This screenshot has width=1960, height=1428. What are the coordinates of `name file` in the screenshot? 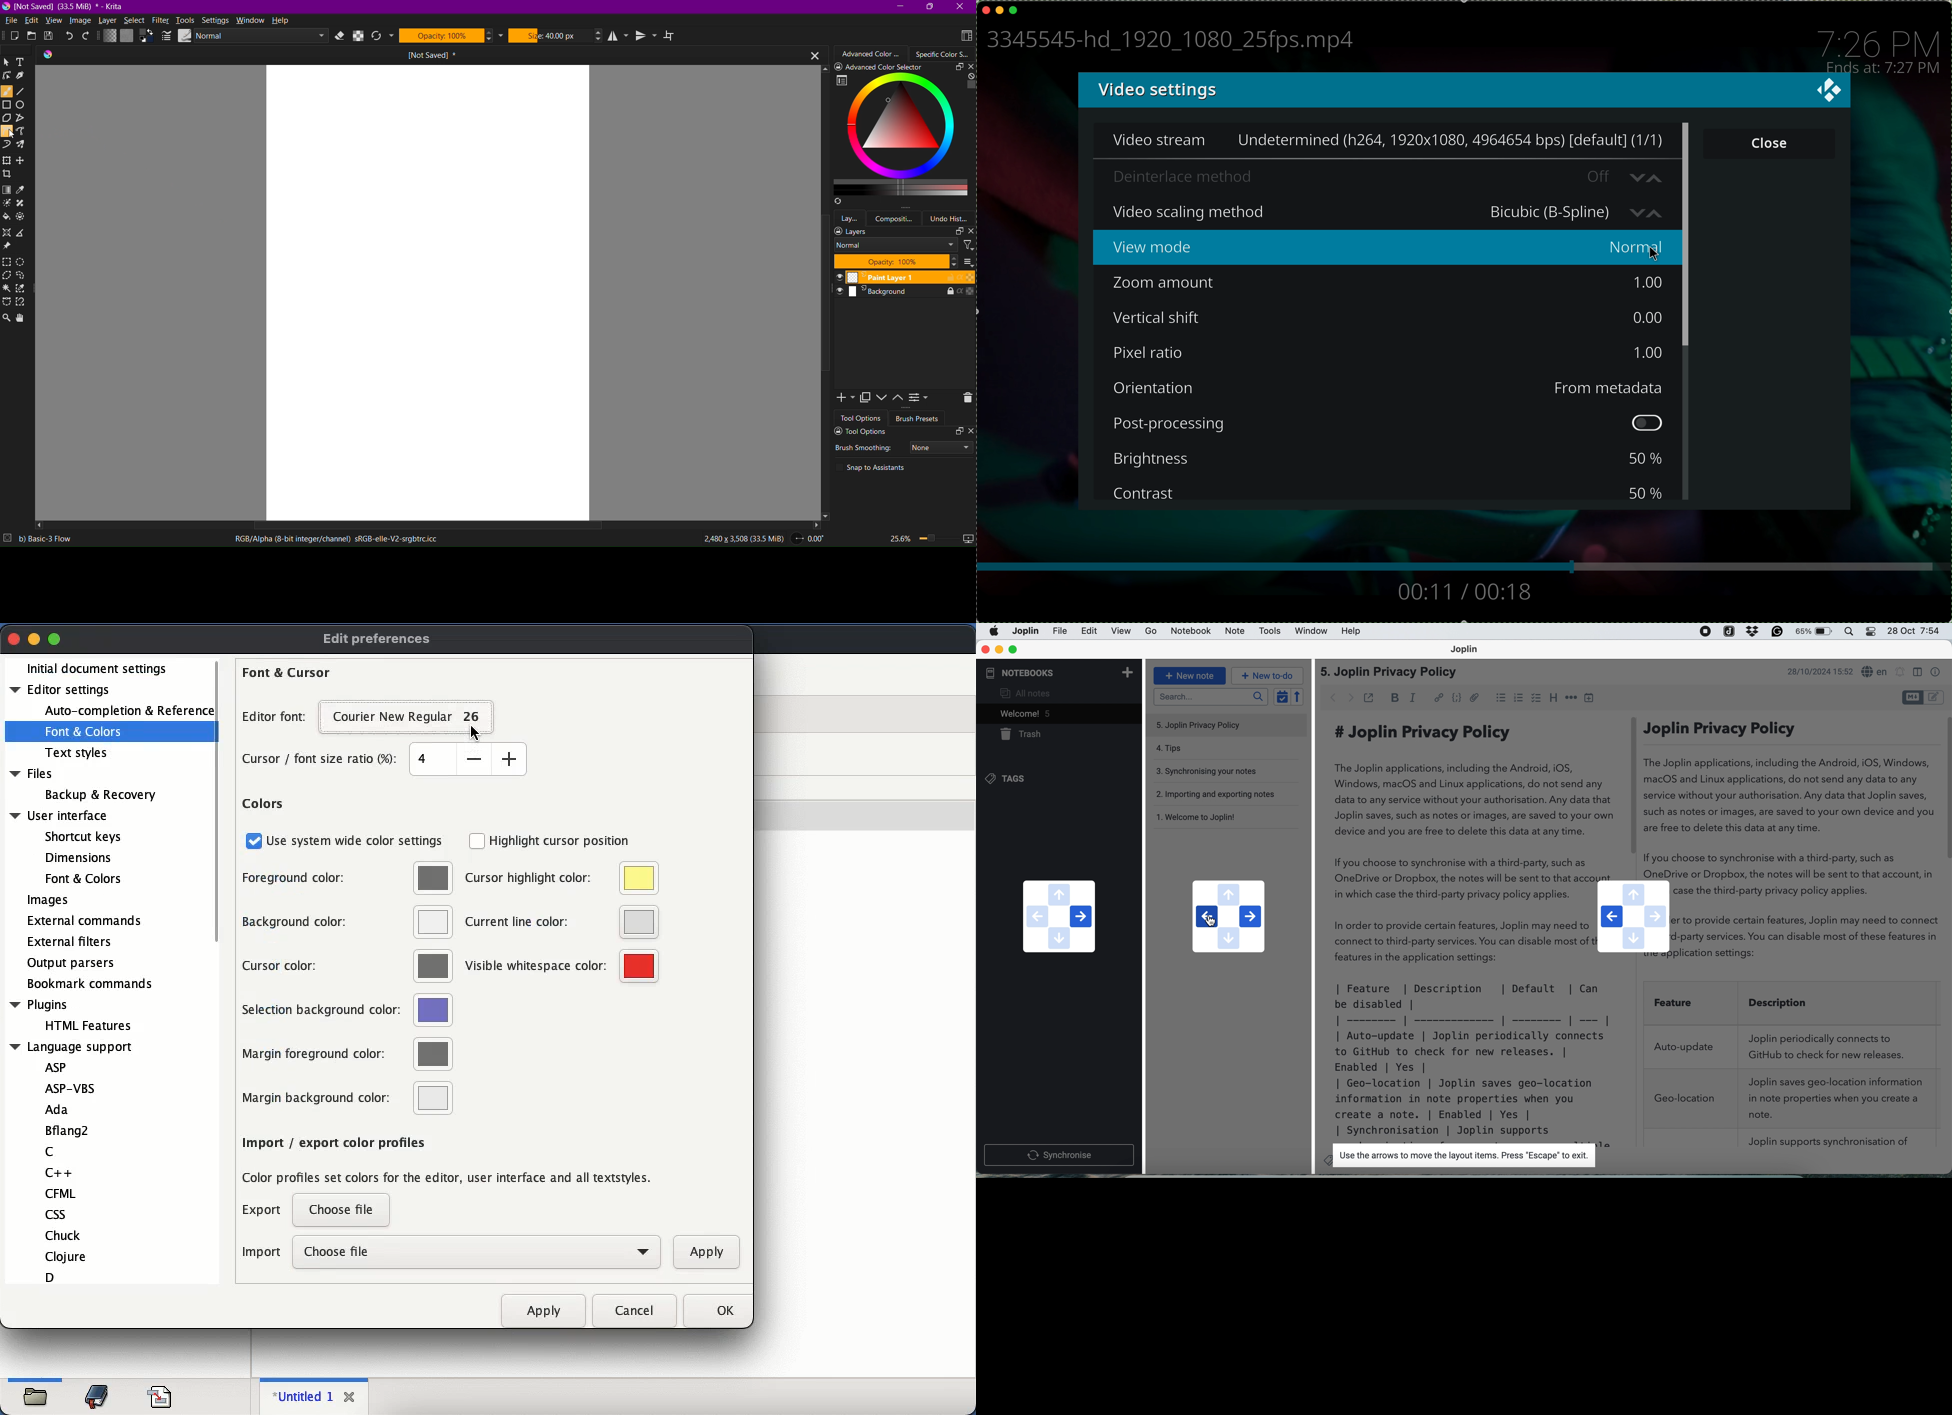 It's located at (1167, 41).